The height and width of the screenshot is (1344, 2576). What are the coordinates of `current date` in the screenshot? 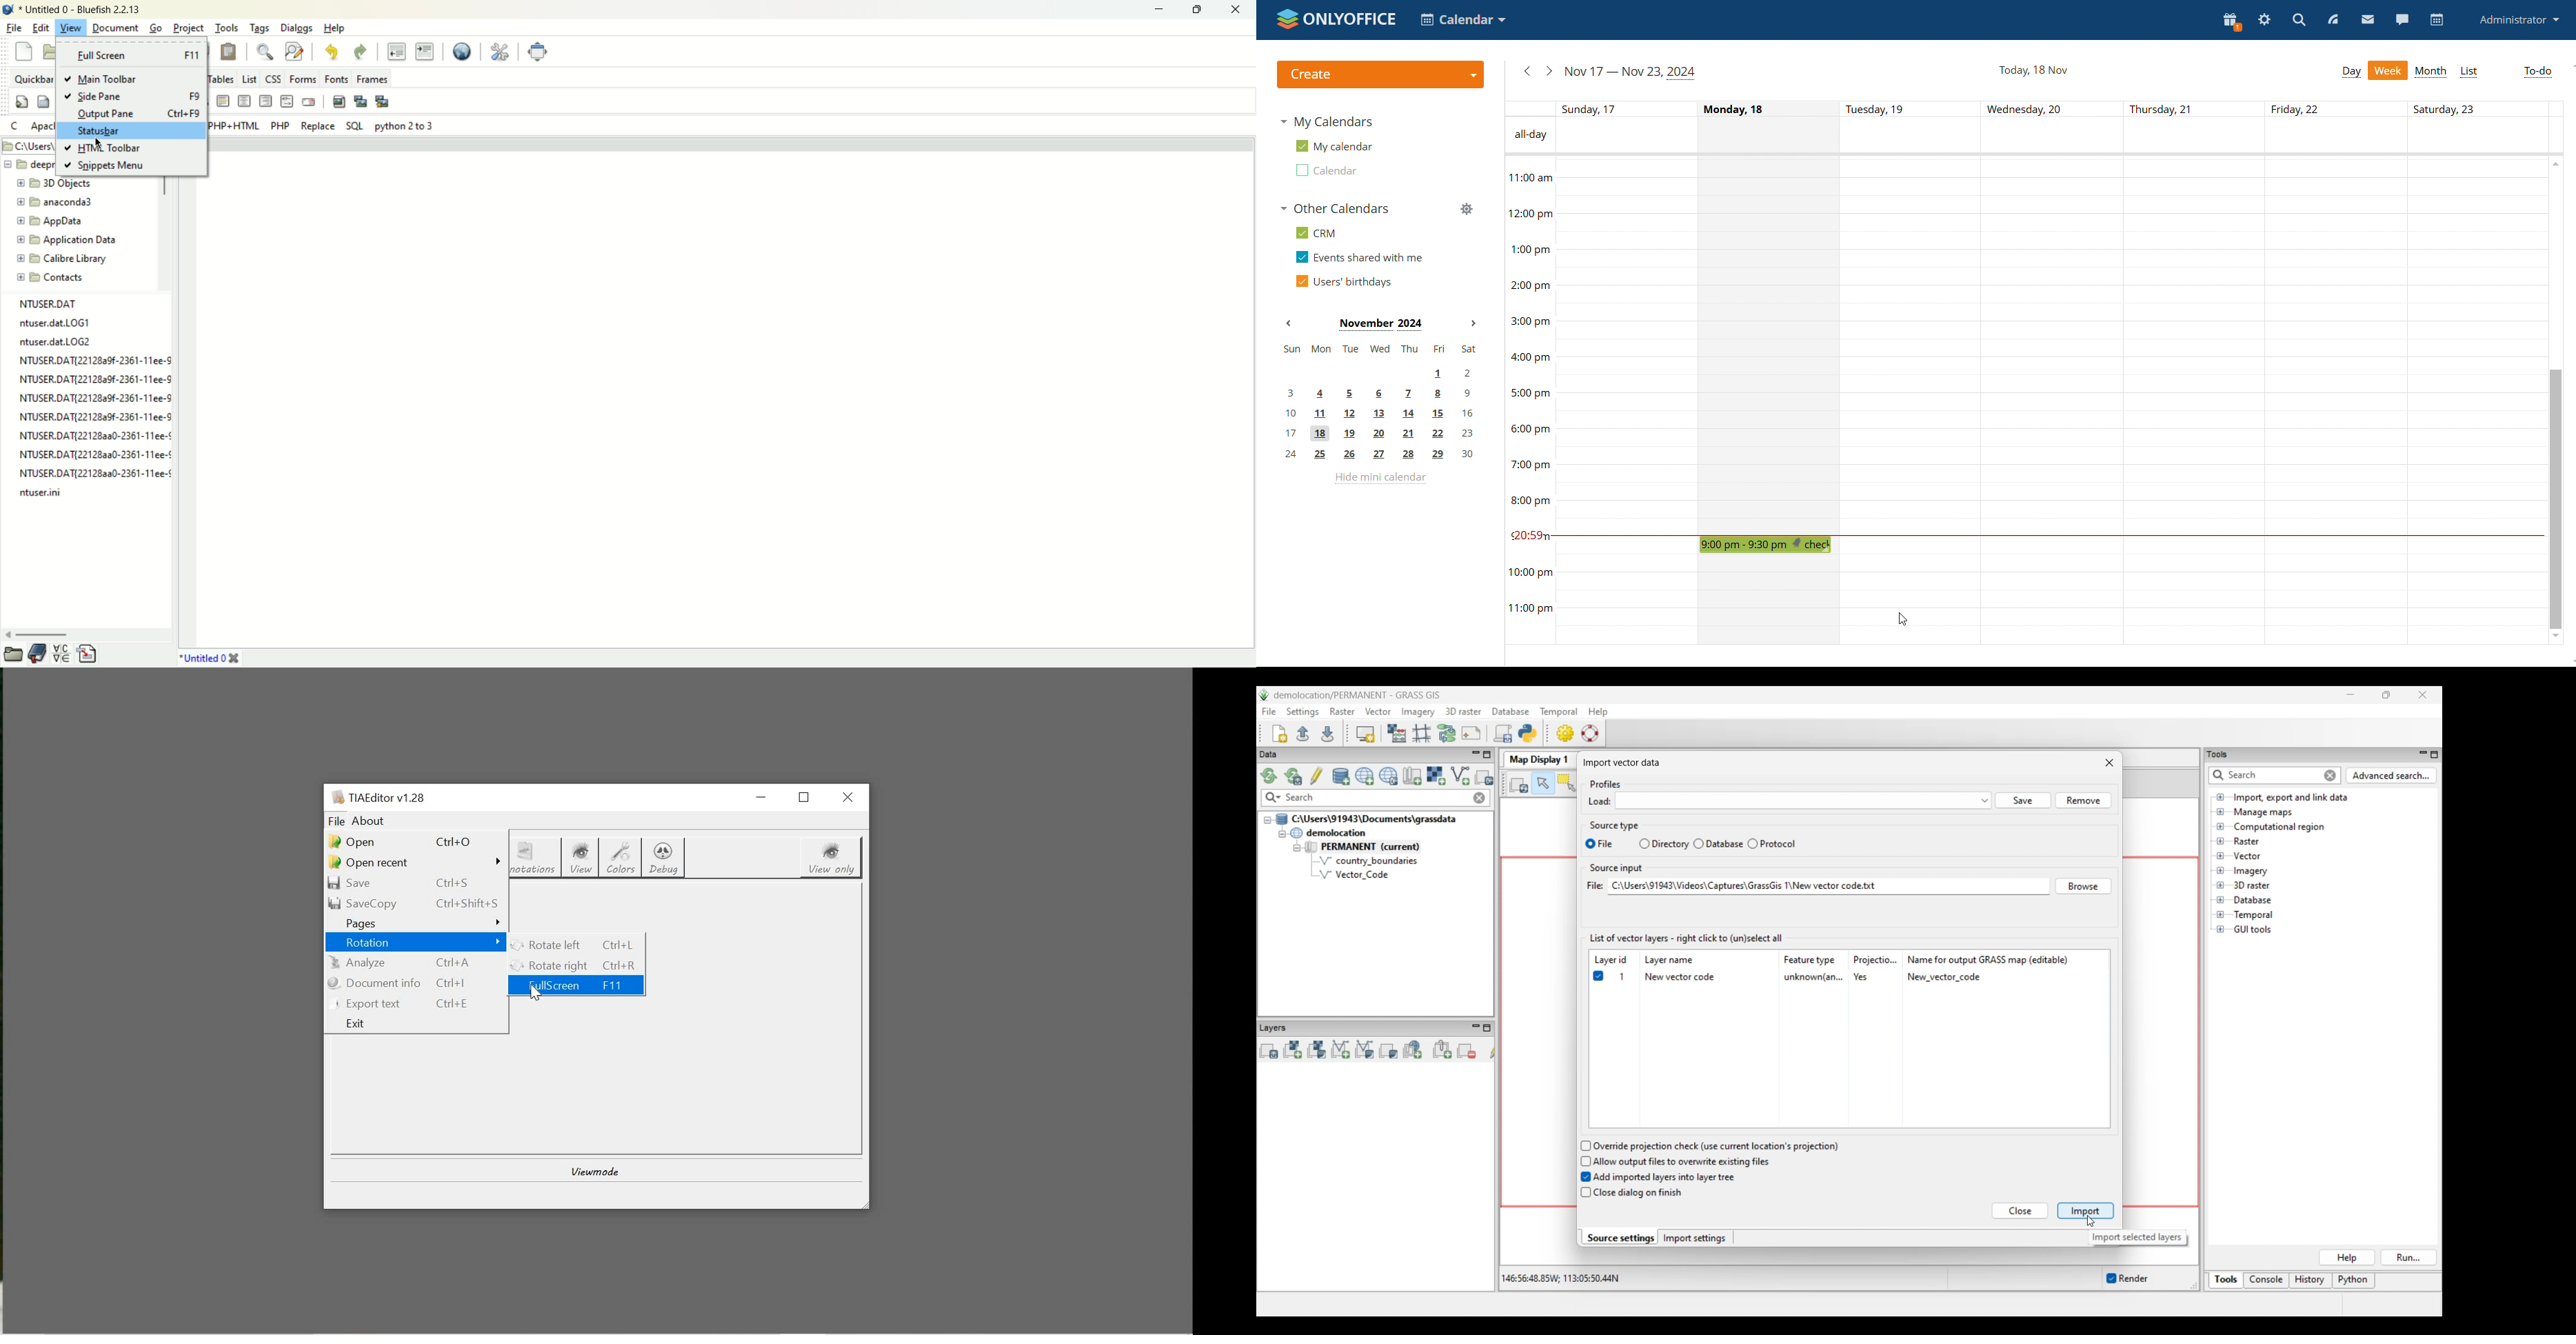 It's located at (2034, 70).